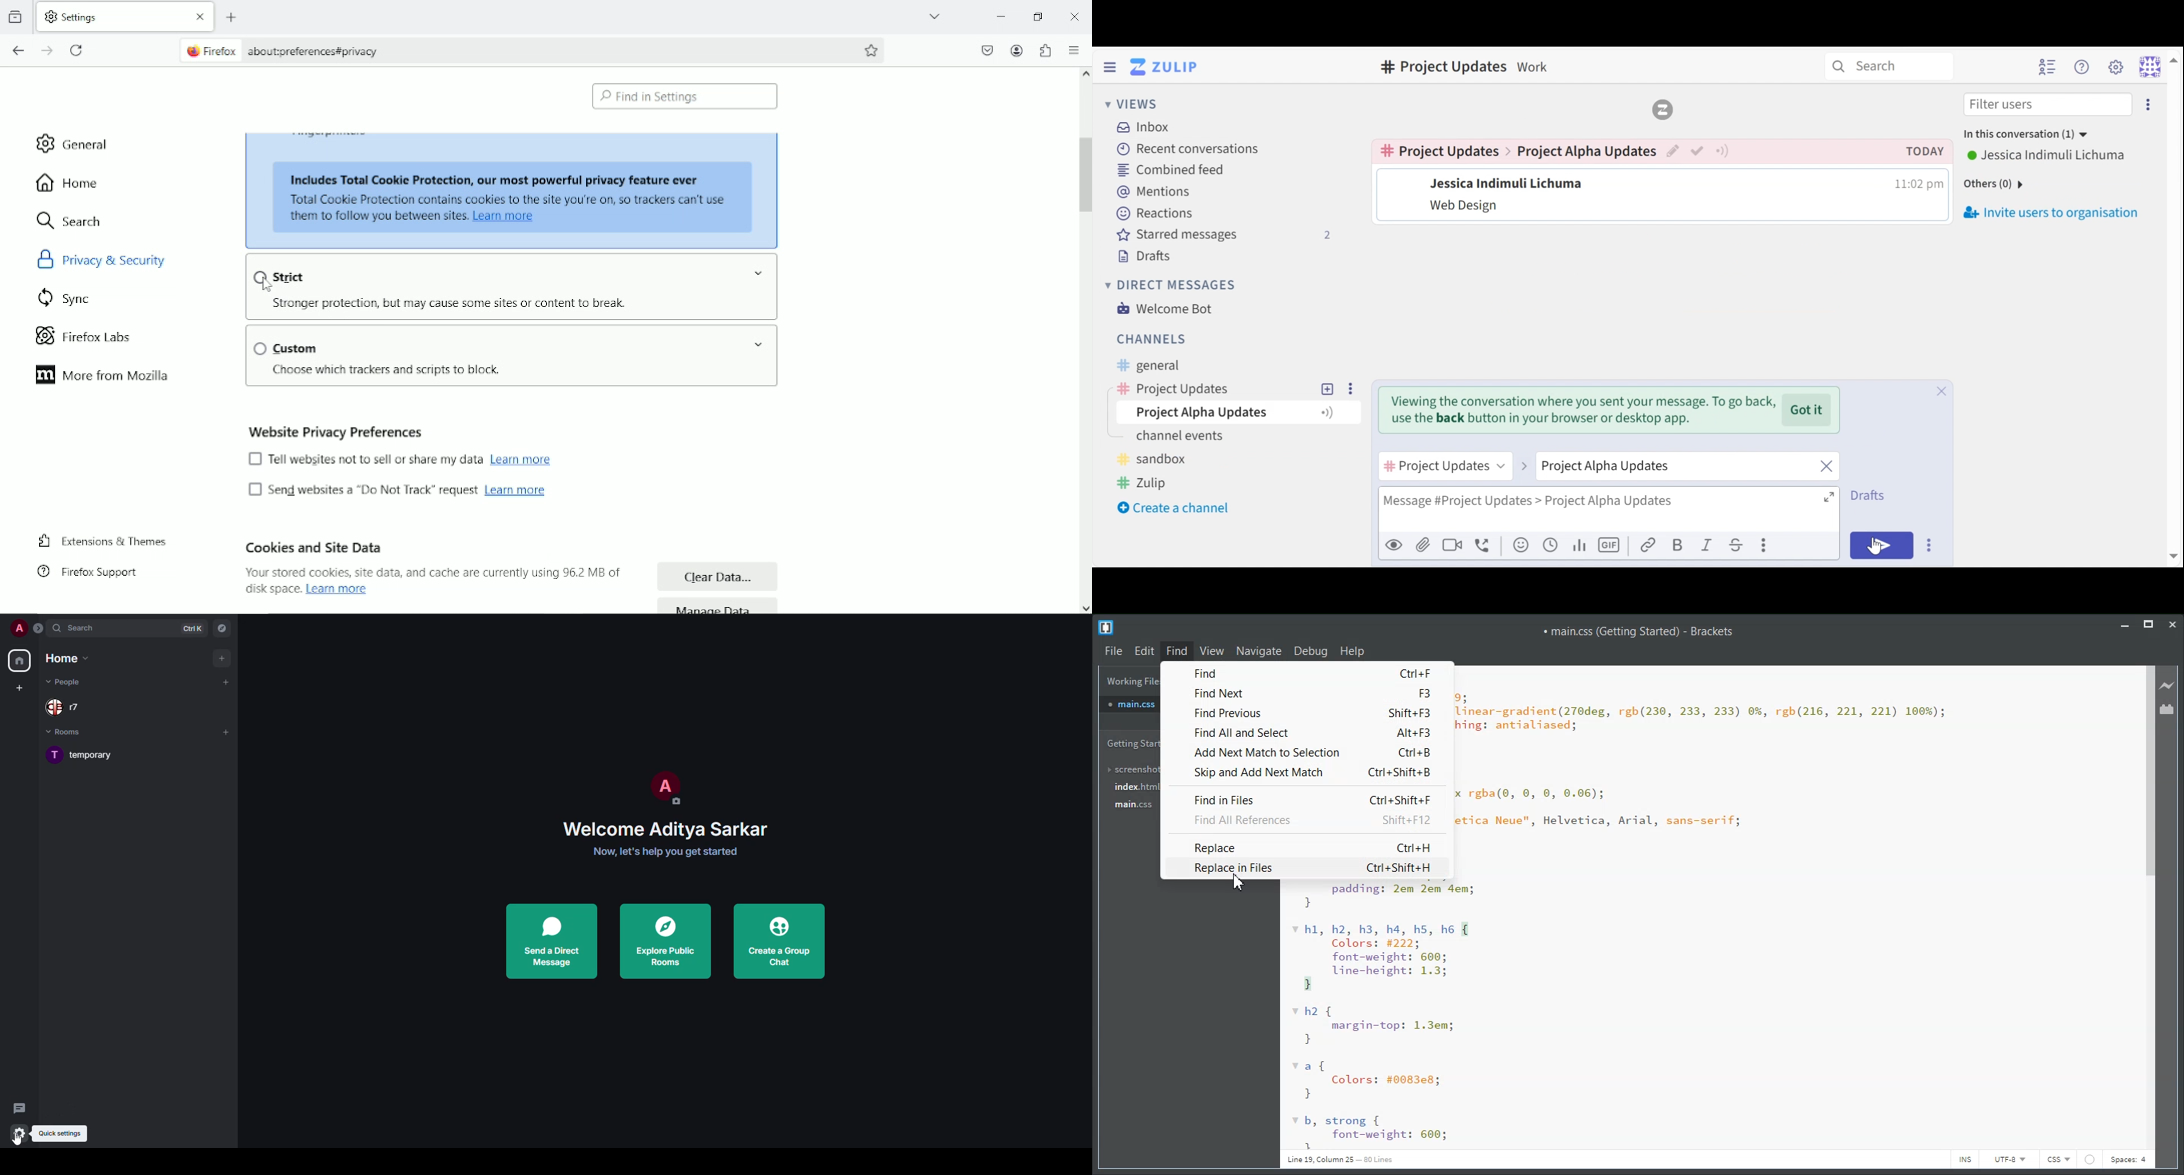 Image resolution: width=2184 pixels, height=1176 pixels. Describe the element at coordinates (1442, 69) in the screenshot. I see `Channel` at that location.